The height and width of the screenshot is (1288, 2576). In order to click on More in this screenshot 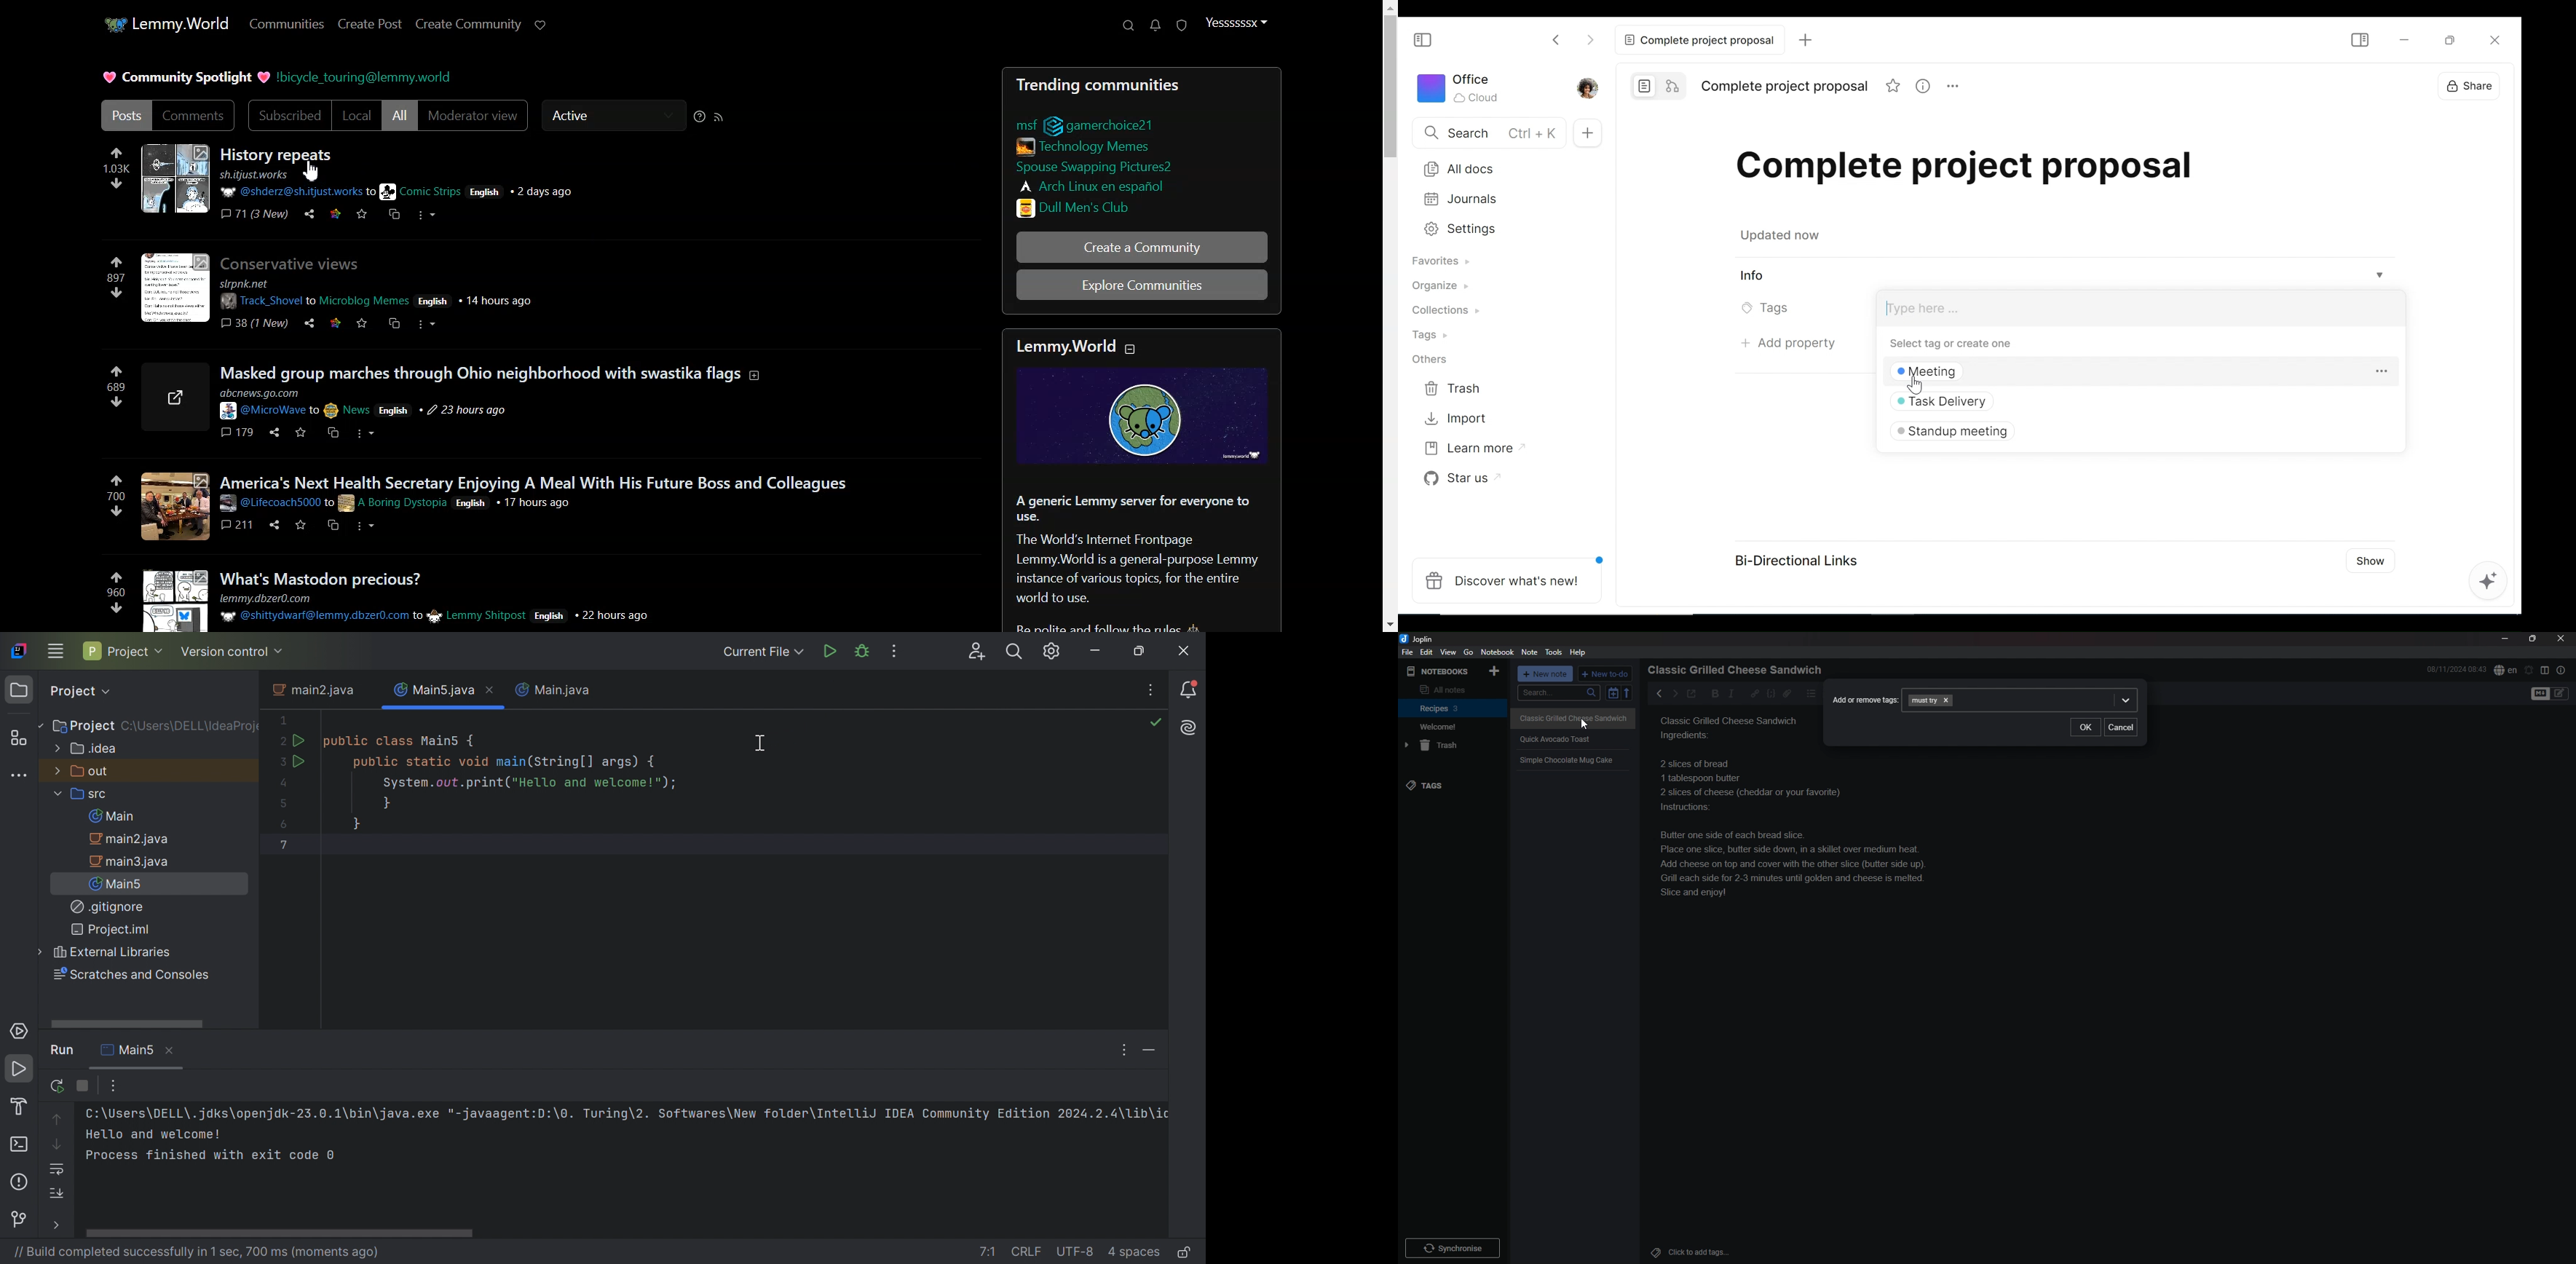, I will do `click(366, 435)`.